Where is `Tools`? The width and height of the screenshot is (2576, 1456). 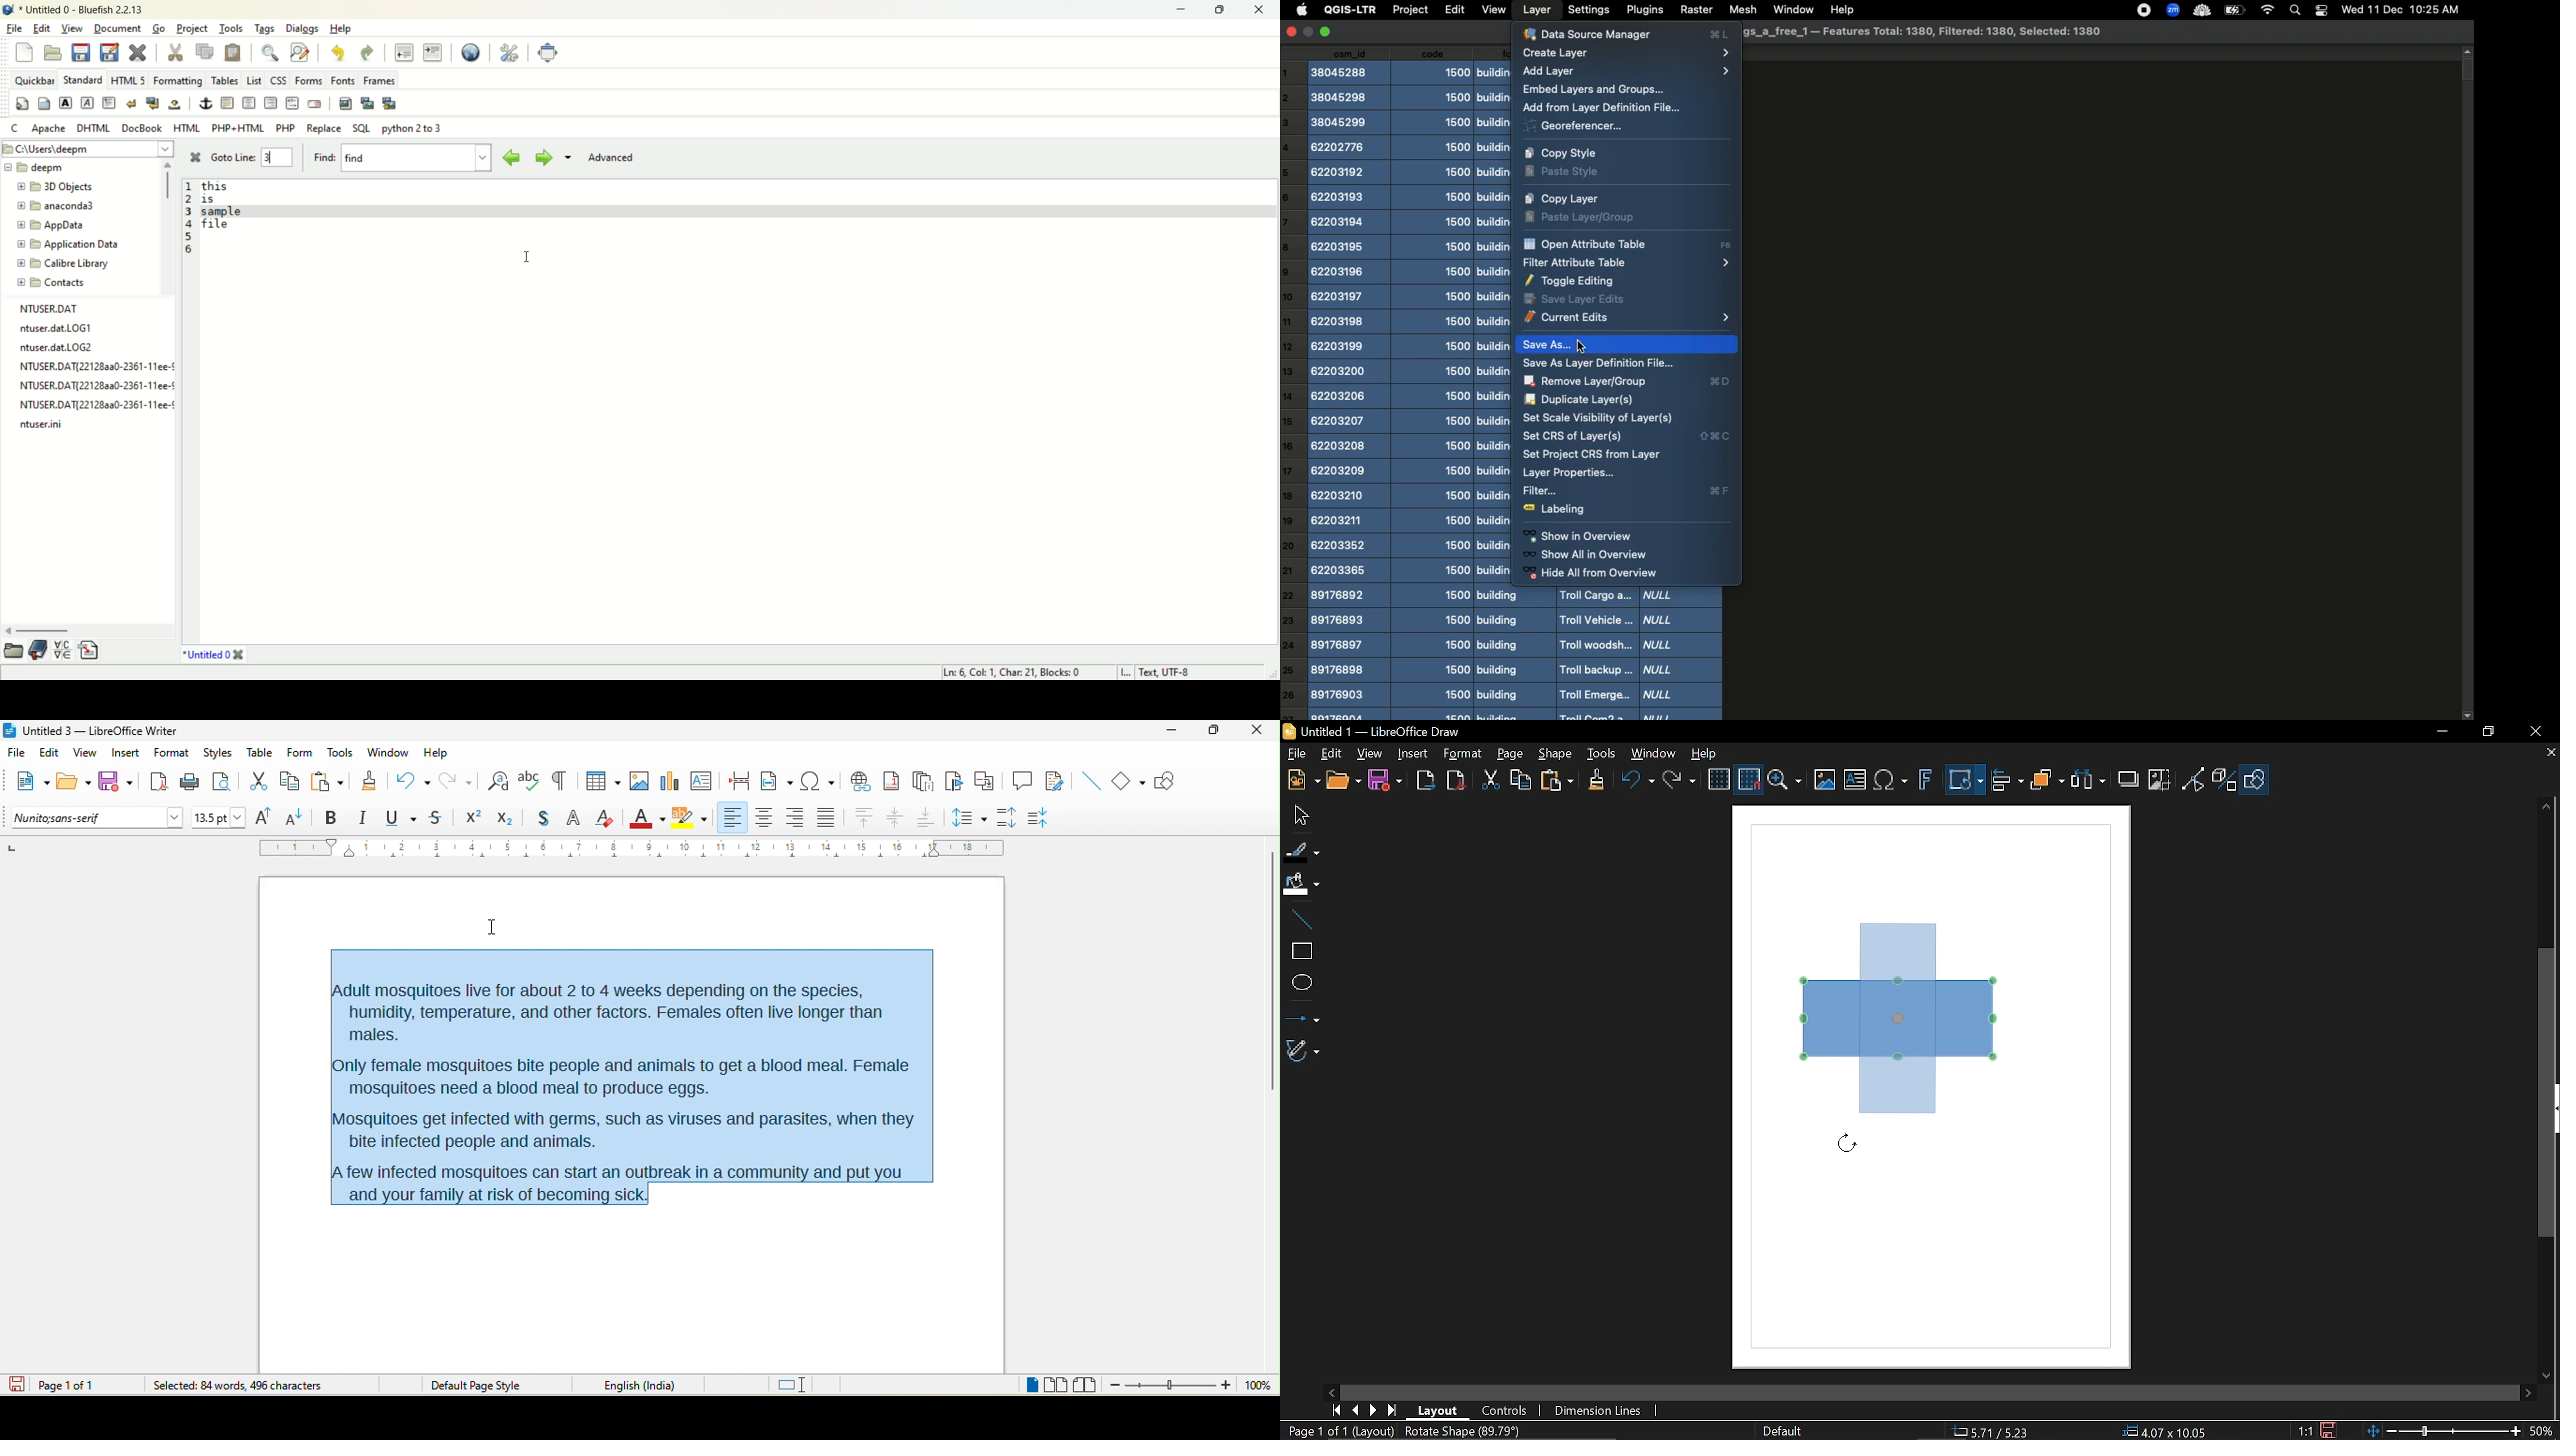
Tools is located at coordinates (1602, 754).